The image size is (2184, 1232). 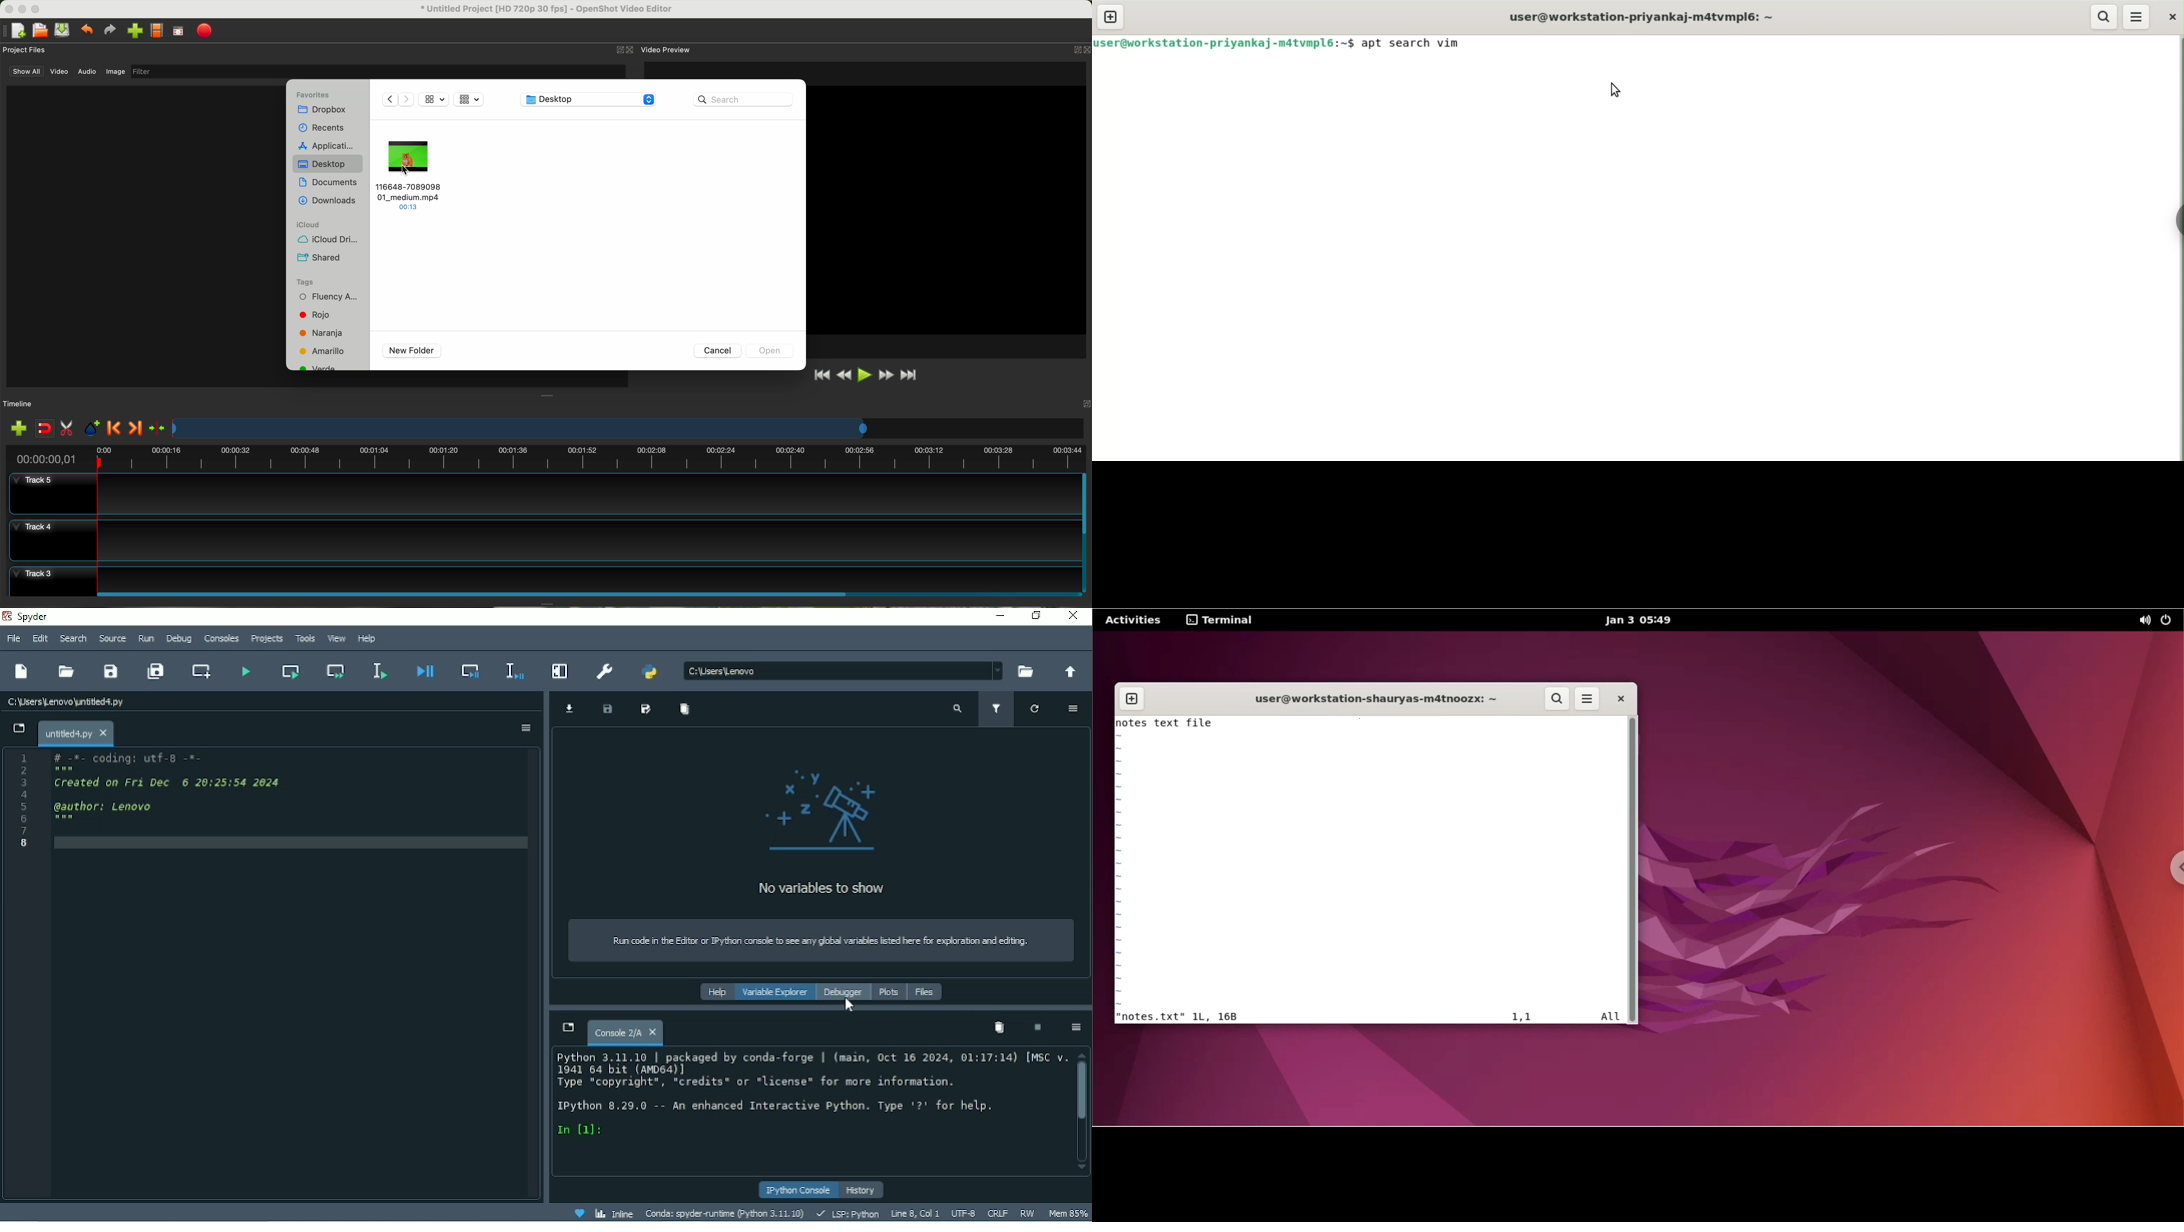 What do you see at coordinates (14, 31) in the screenshot?
I see `new project` at bounding box center [14, 31].